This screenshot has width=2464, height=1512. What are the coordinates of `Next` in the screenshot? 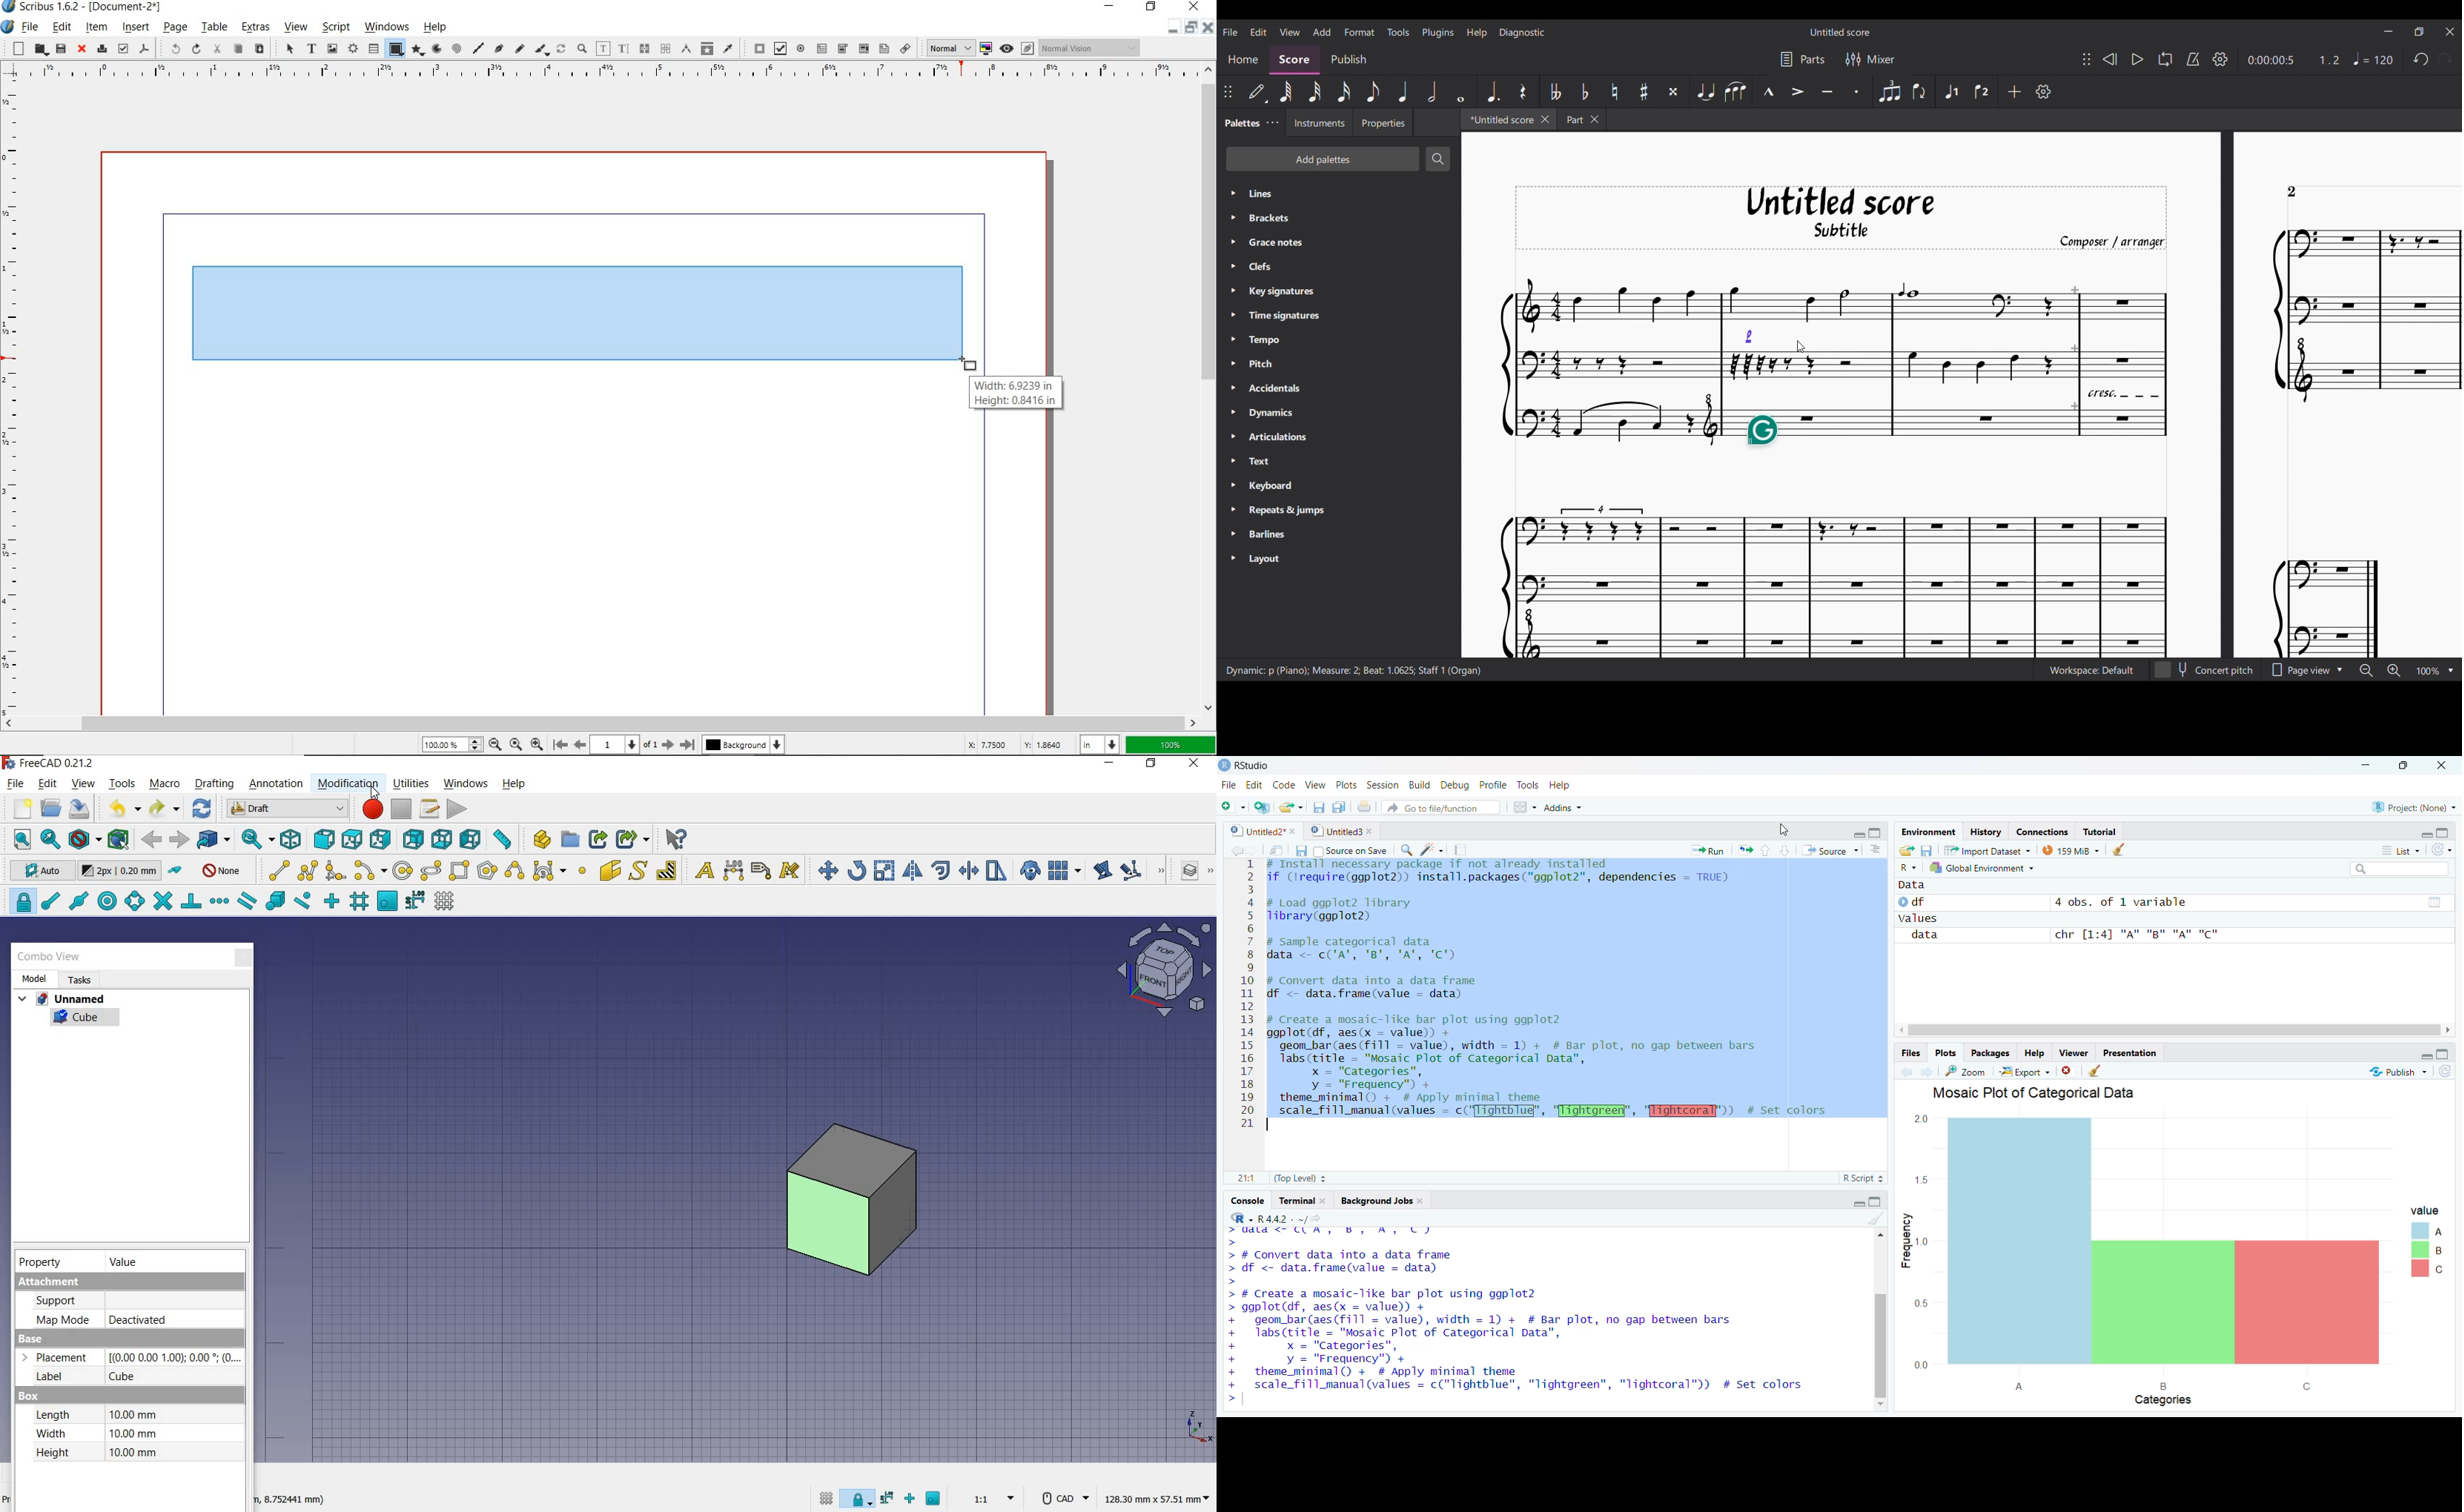 It's located at (1926, 1072).